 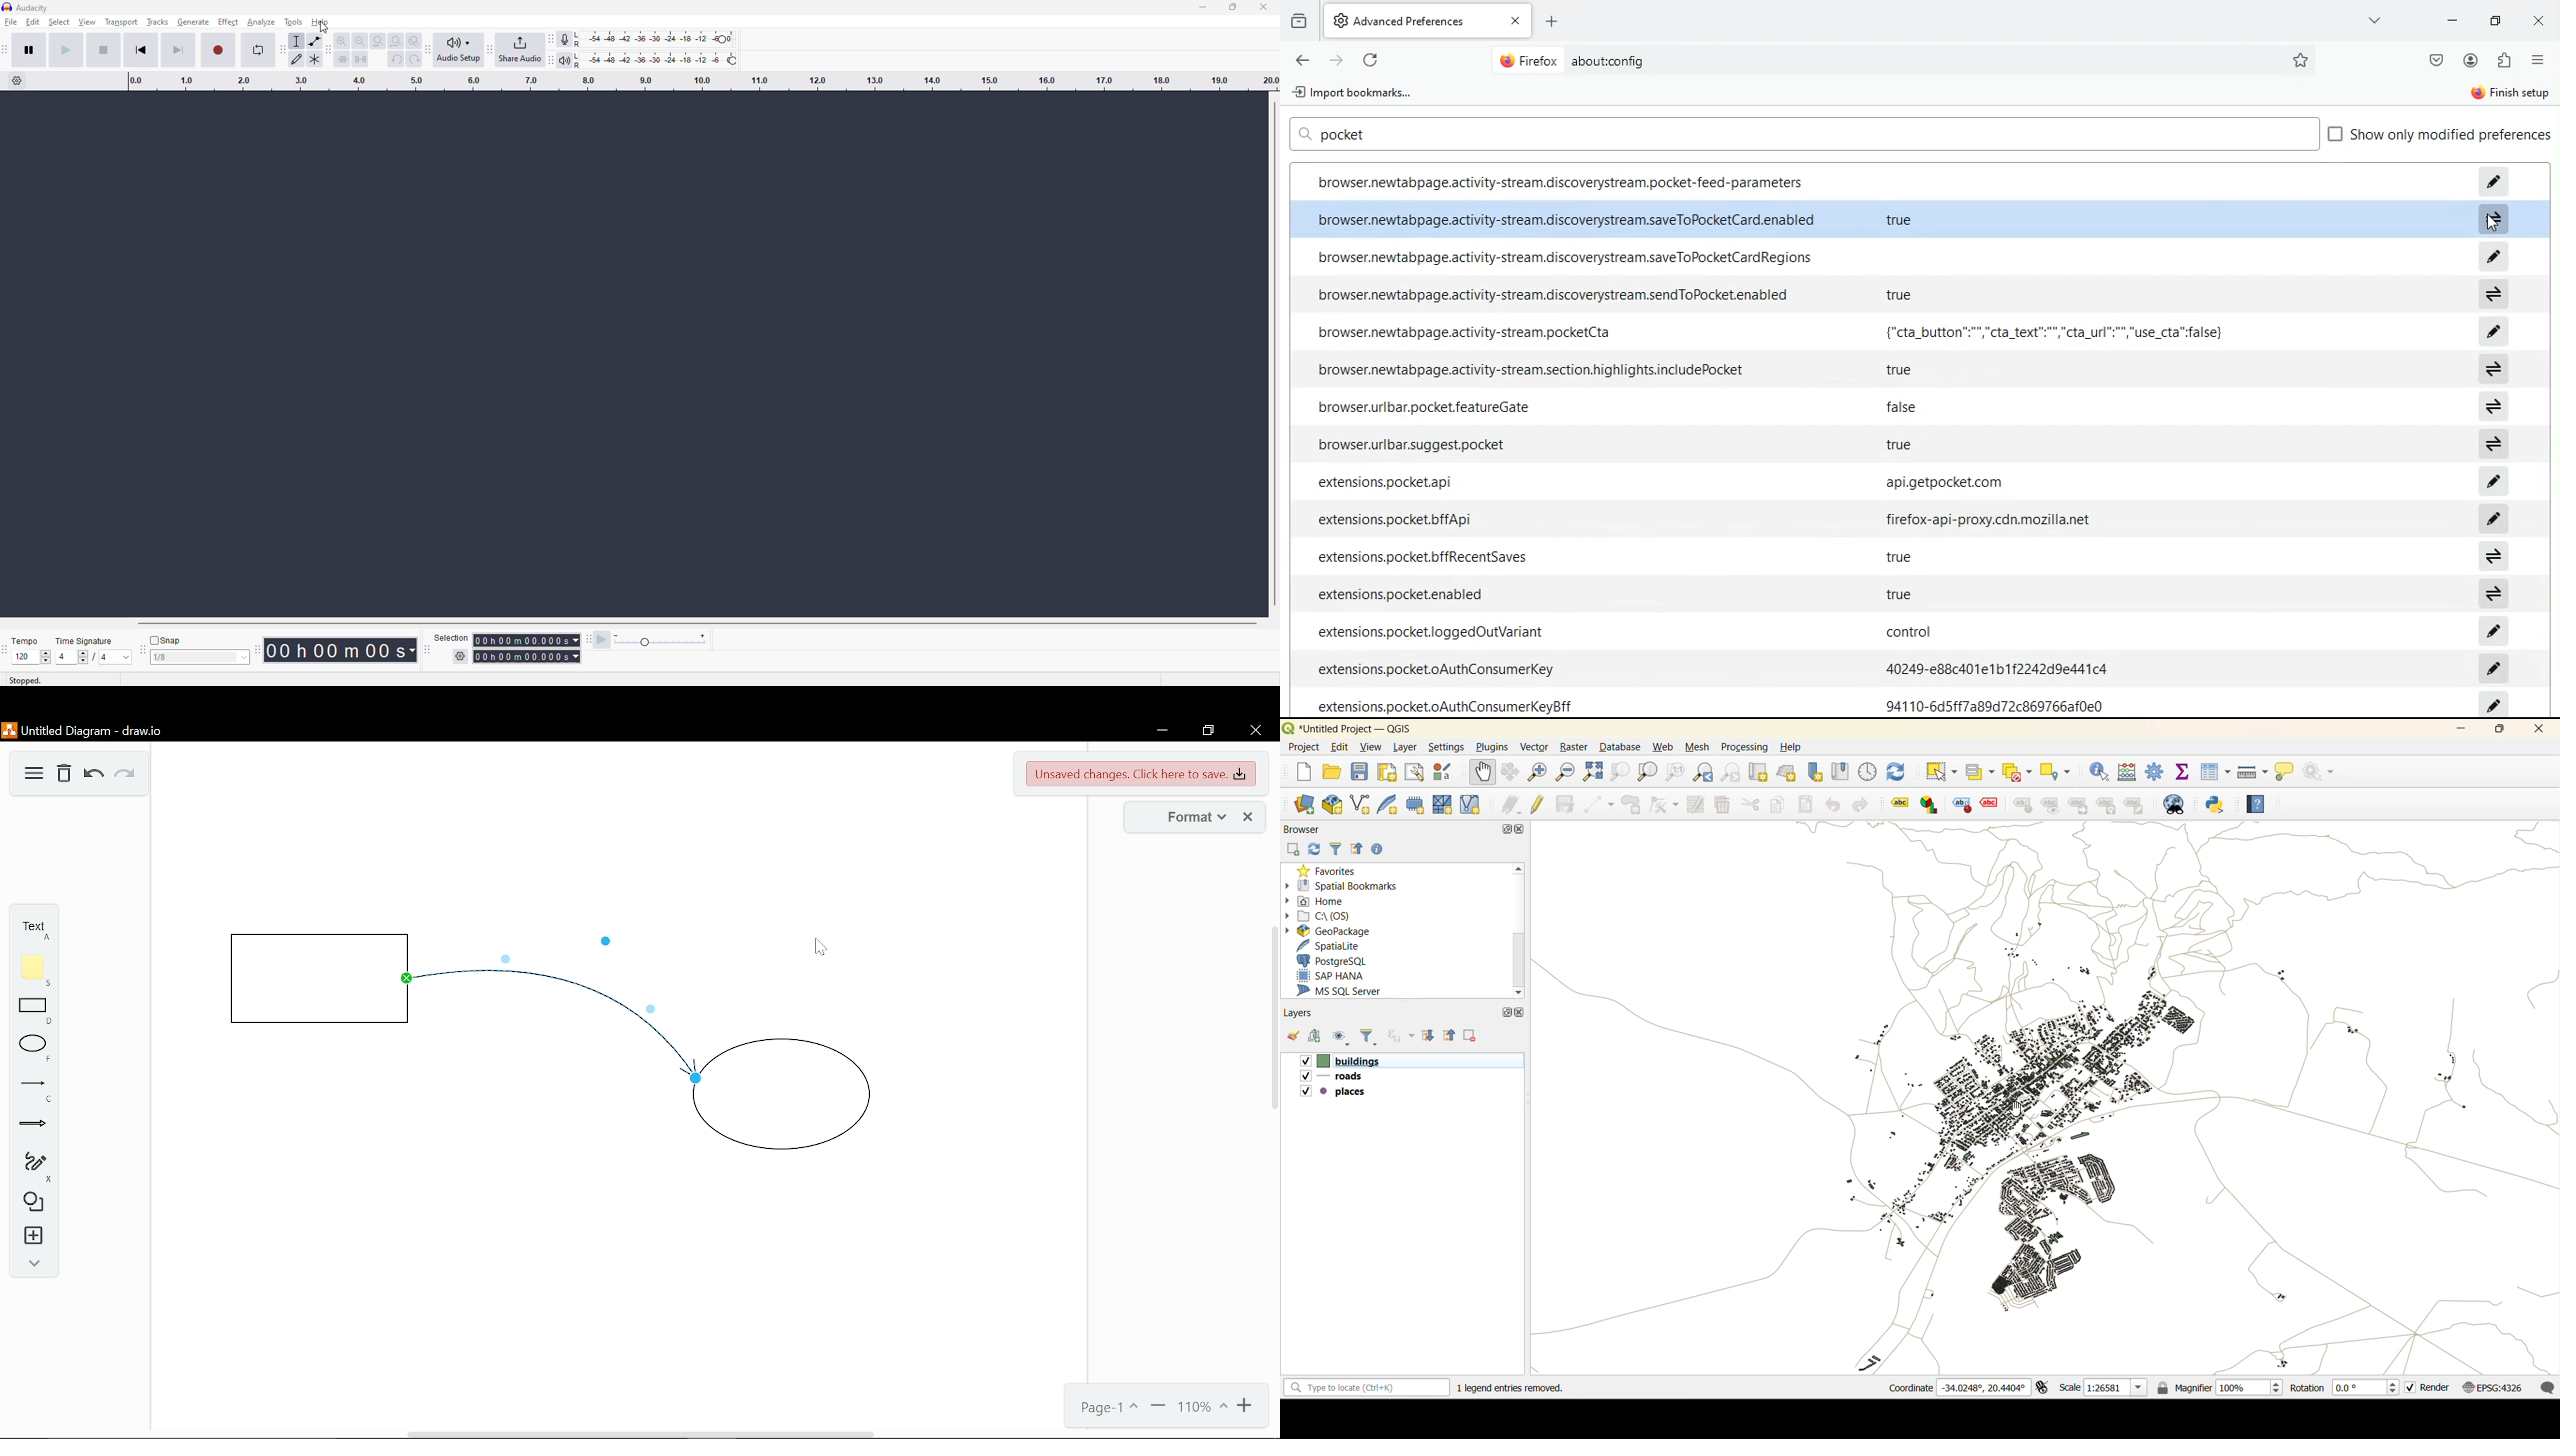 What do you see at coordinates (1371, 748) in the screenshot?
I see `view` at bounding box center [1371, 748].